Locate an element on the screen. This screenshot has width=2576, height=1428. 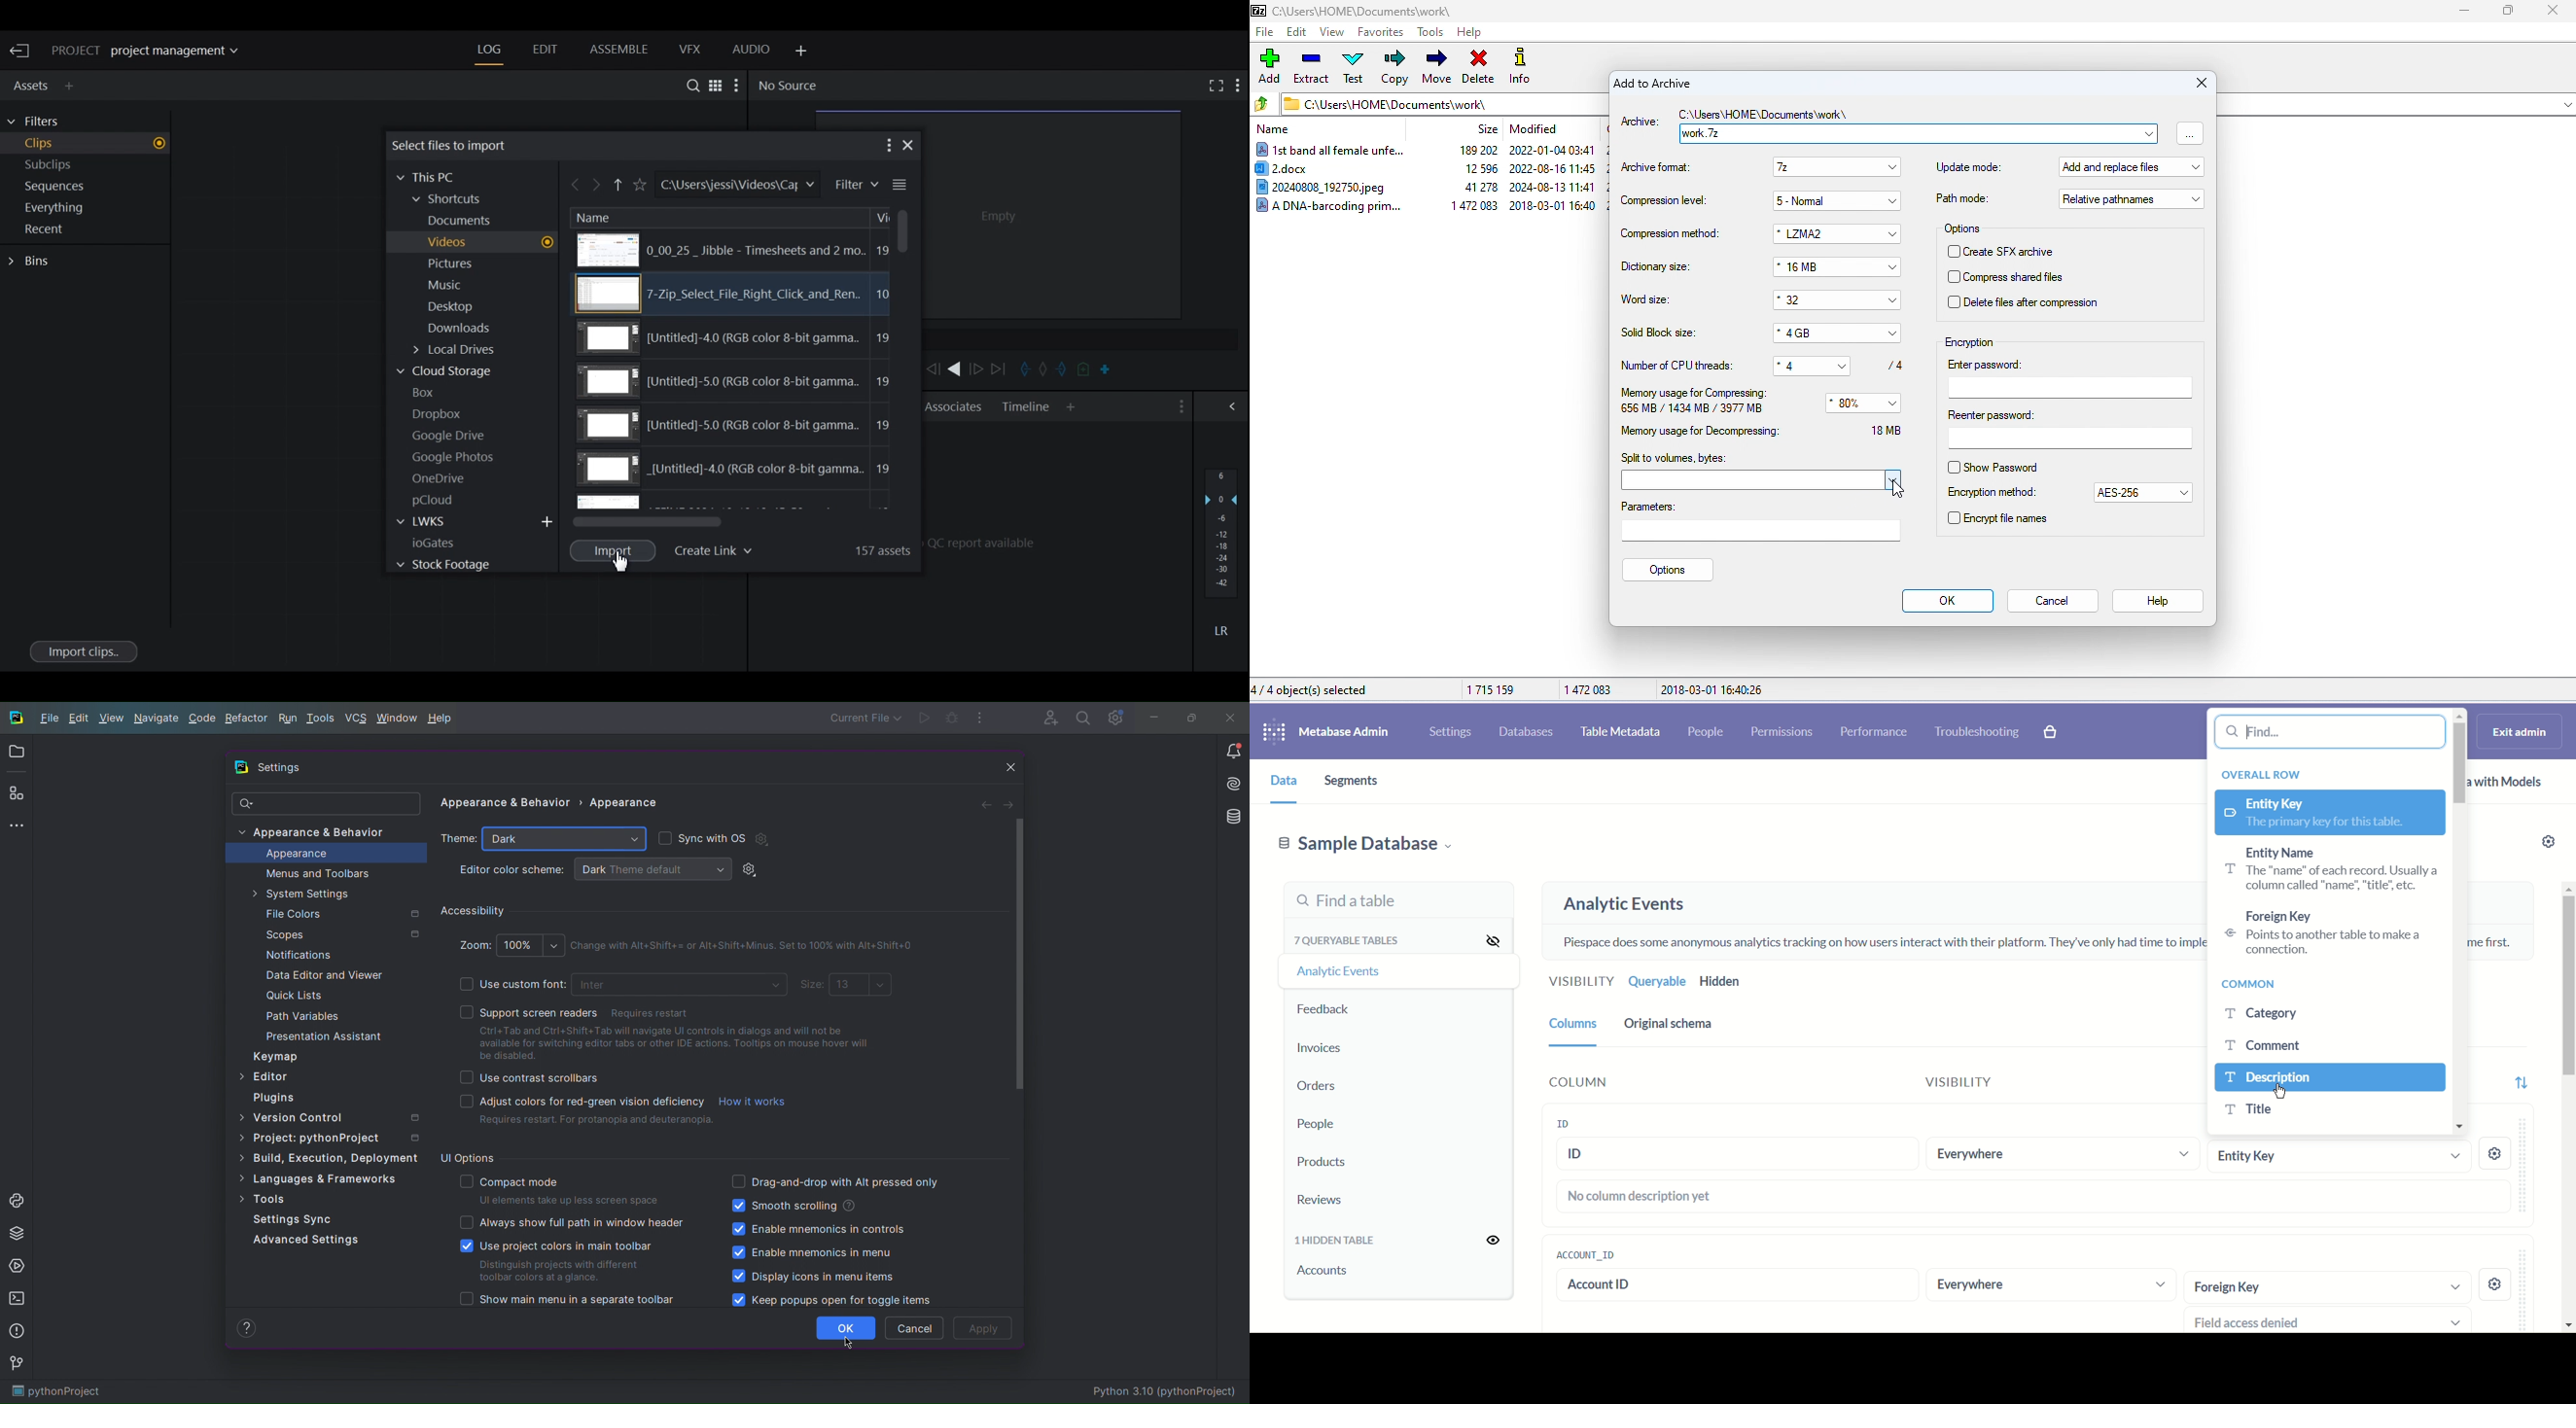
* 16 MB is located at coordinates (1825, 268).